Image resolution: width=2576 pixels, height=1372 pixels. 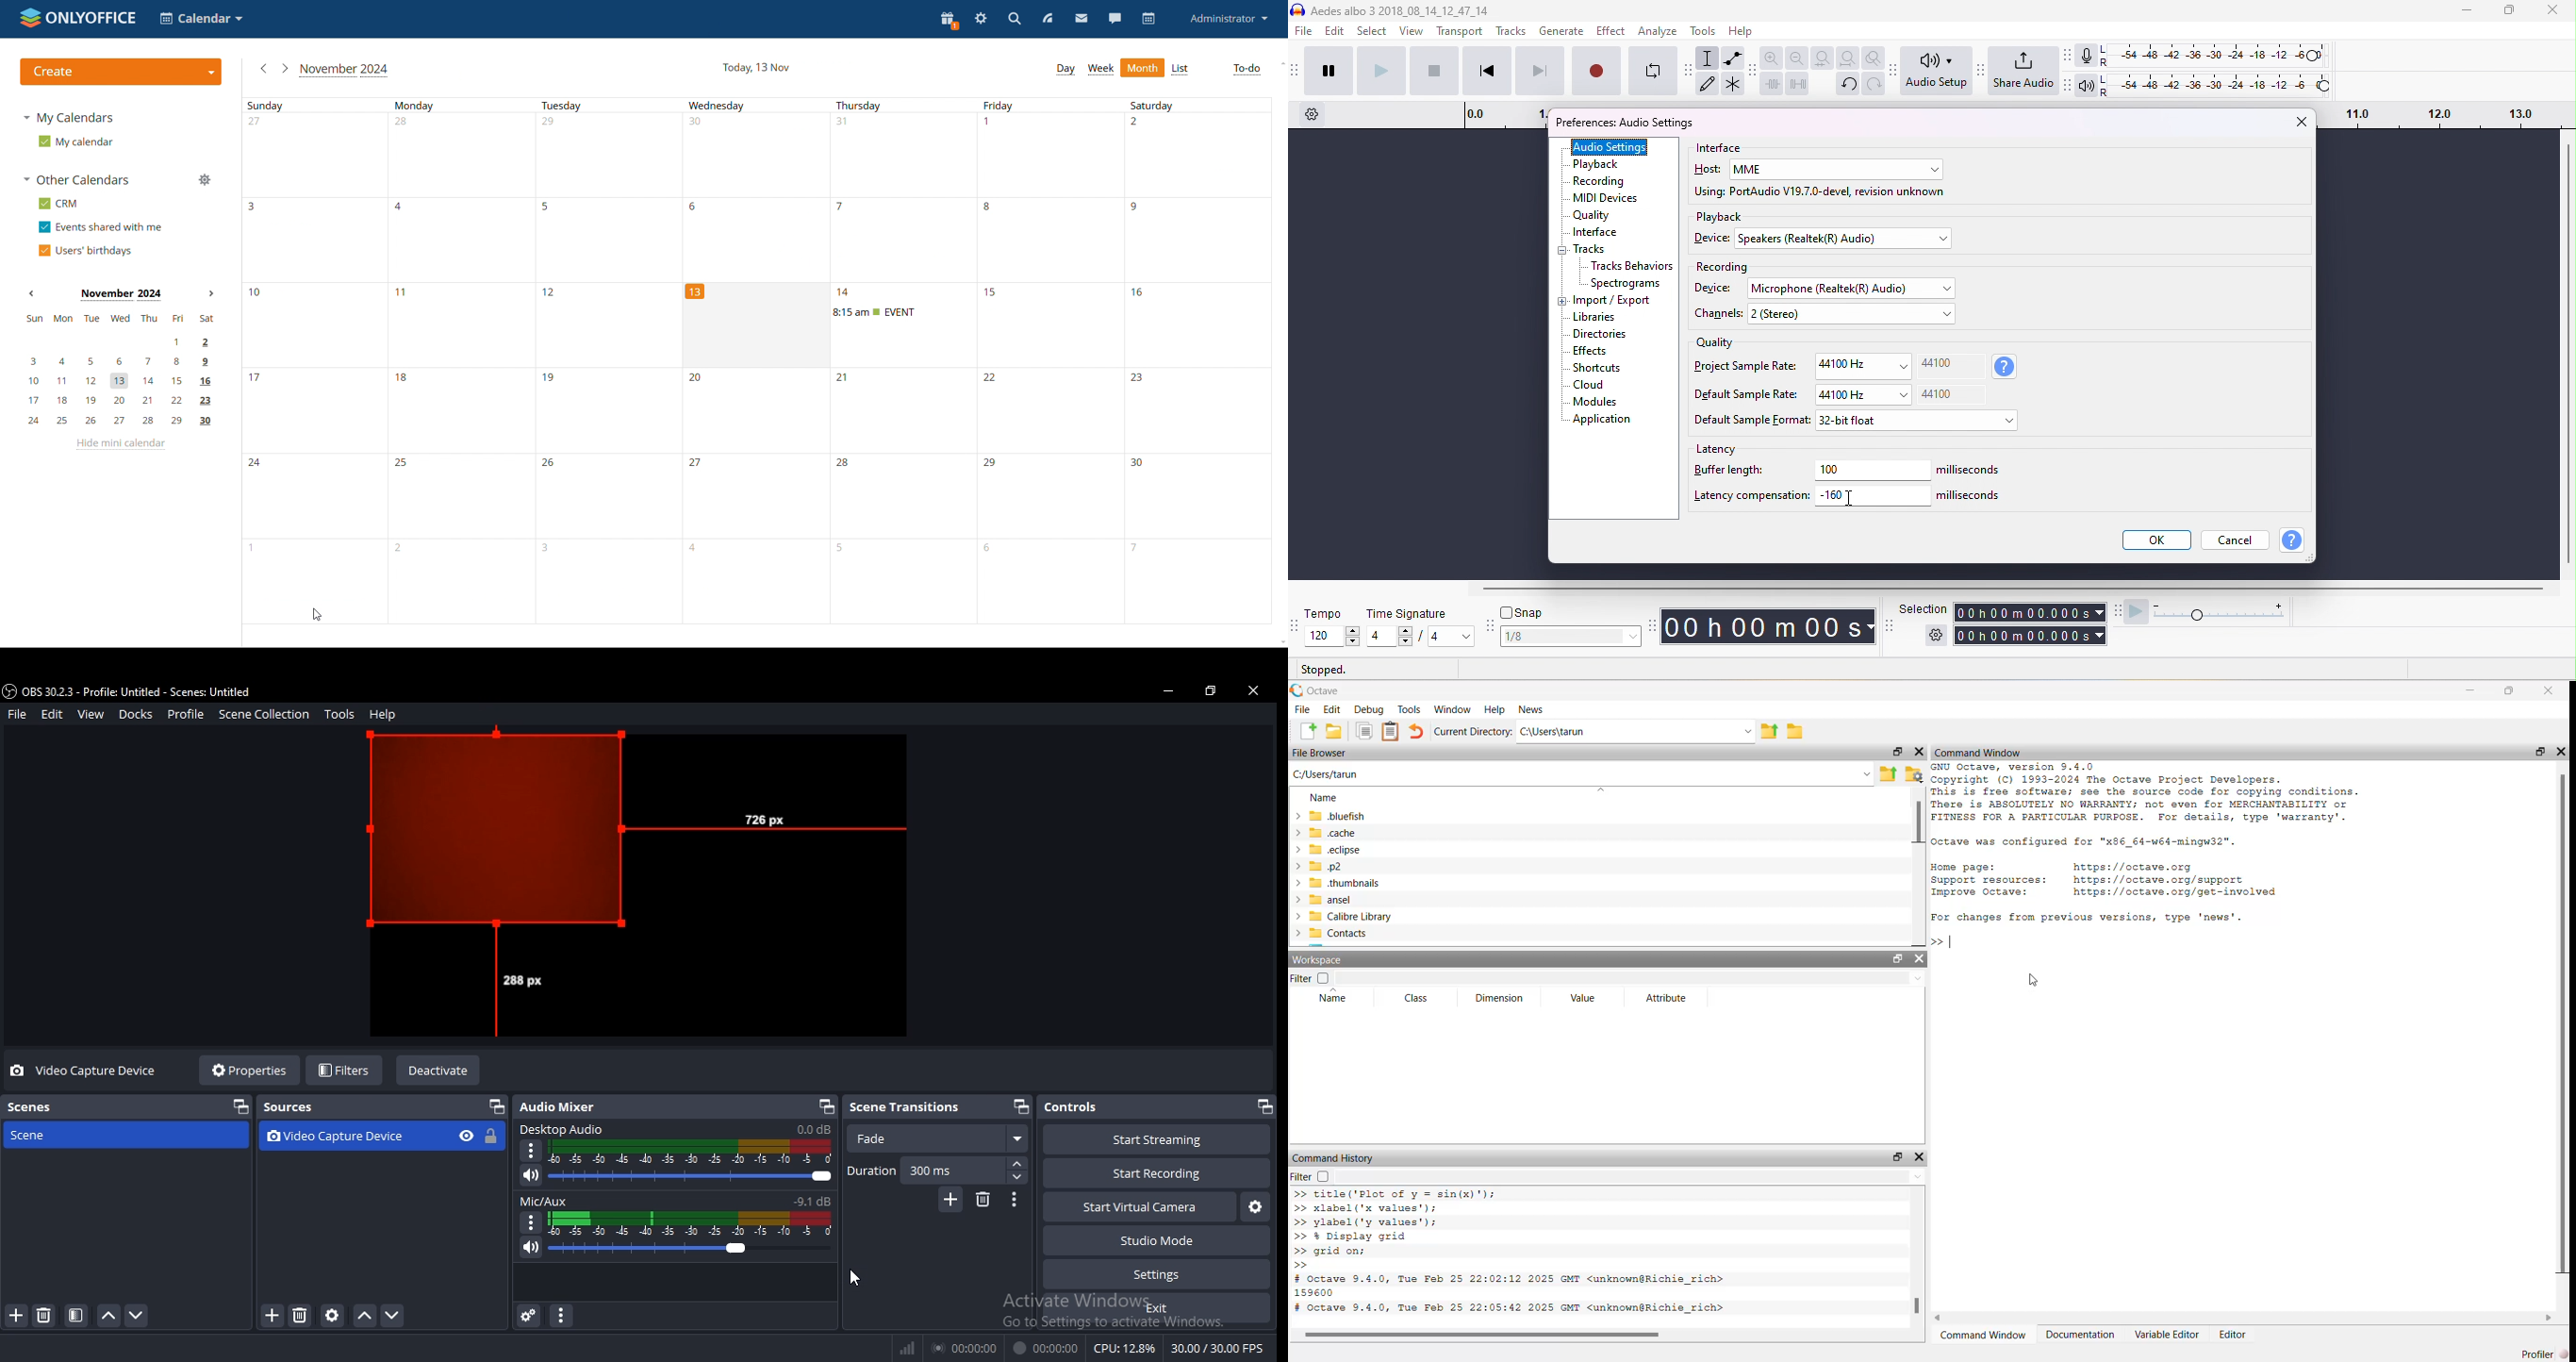 What do you see at coordinates (1325, 774) in the screenshot?
I see `C:/Users/tarun` at bounding box center [1325, 774].